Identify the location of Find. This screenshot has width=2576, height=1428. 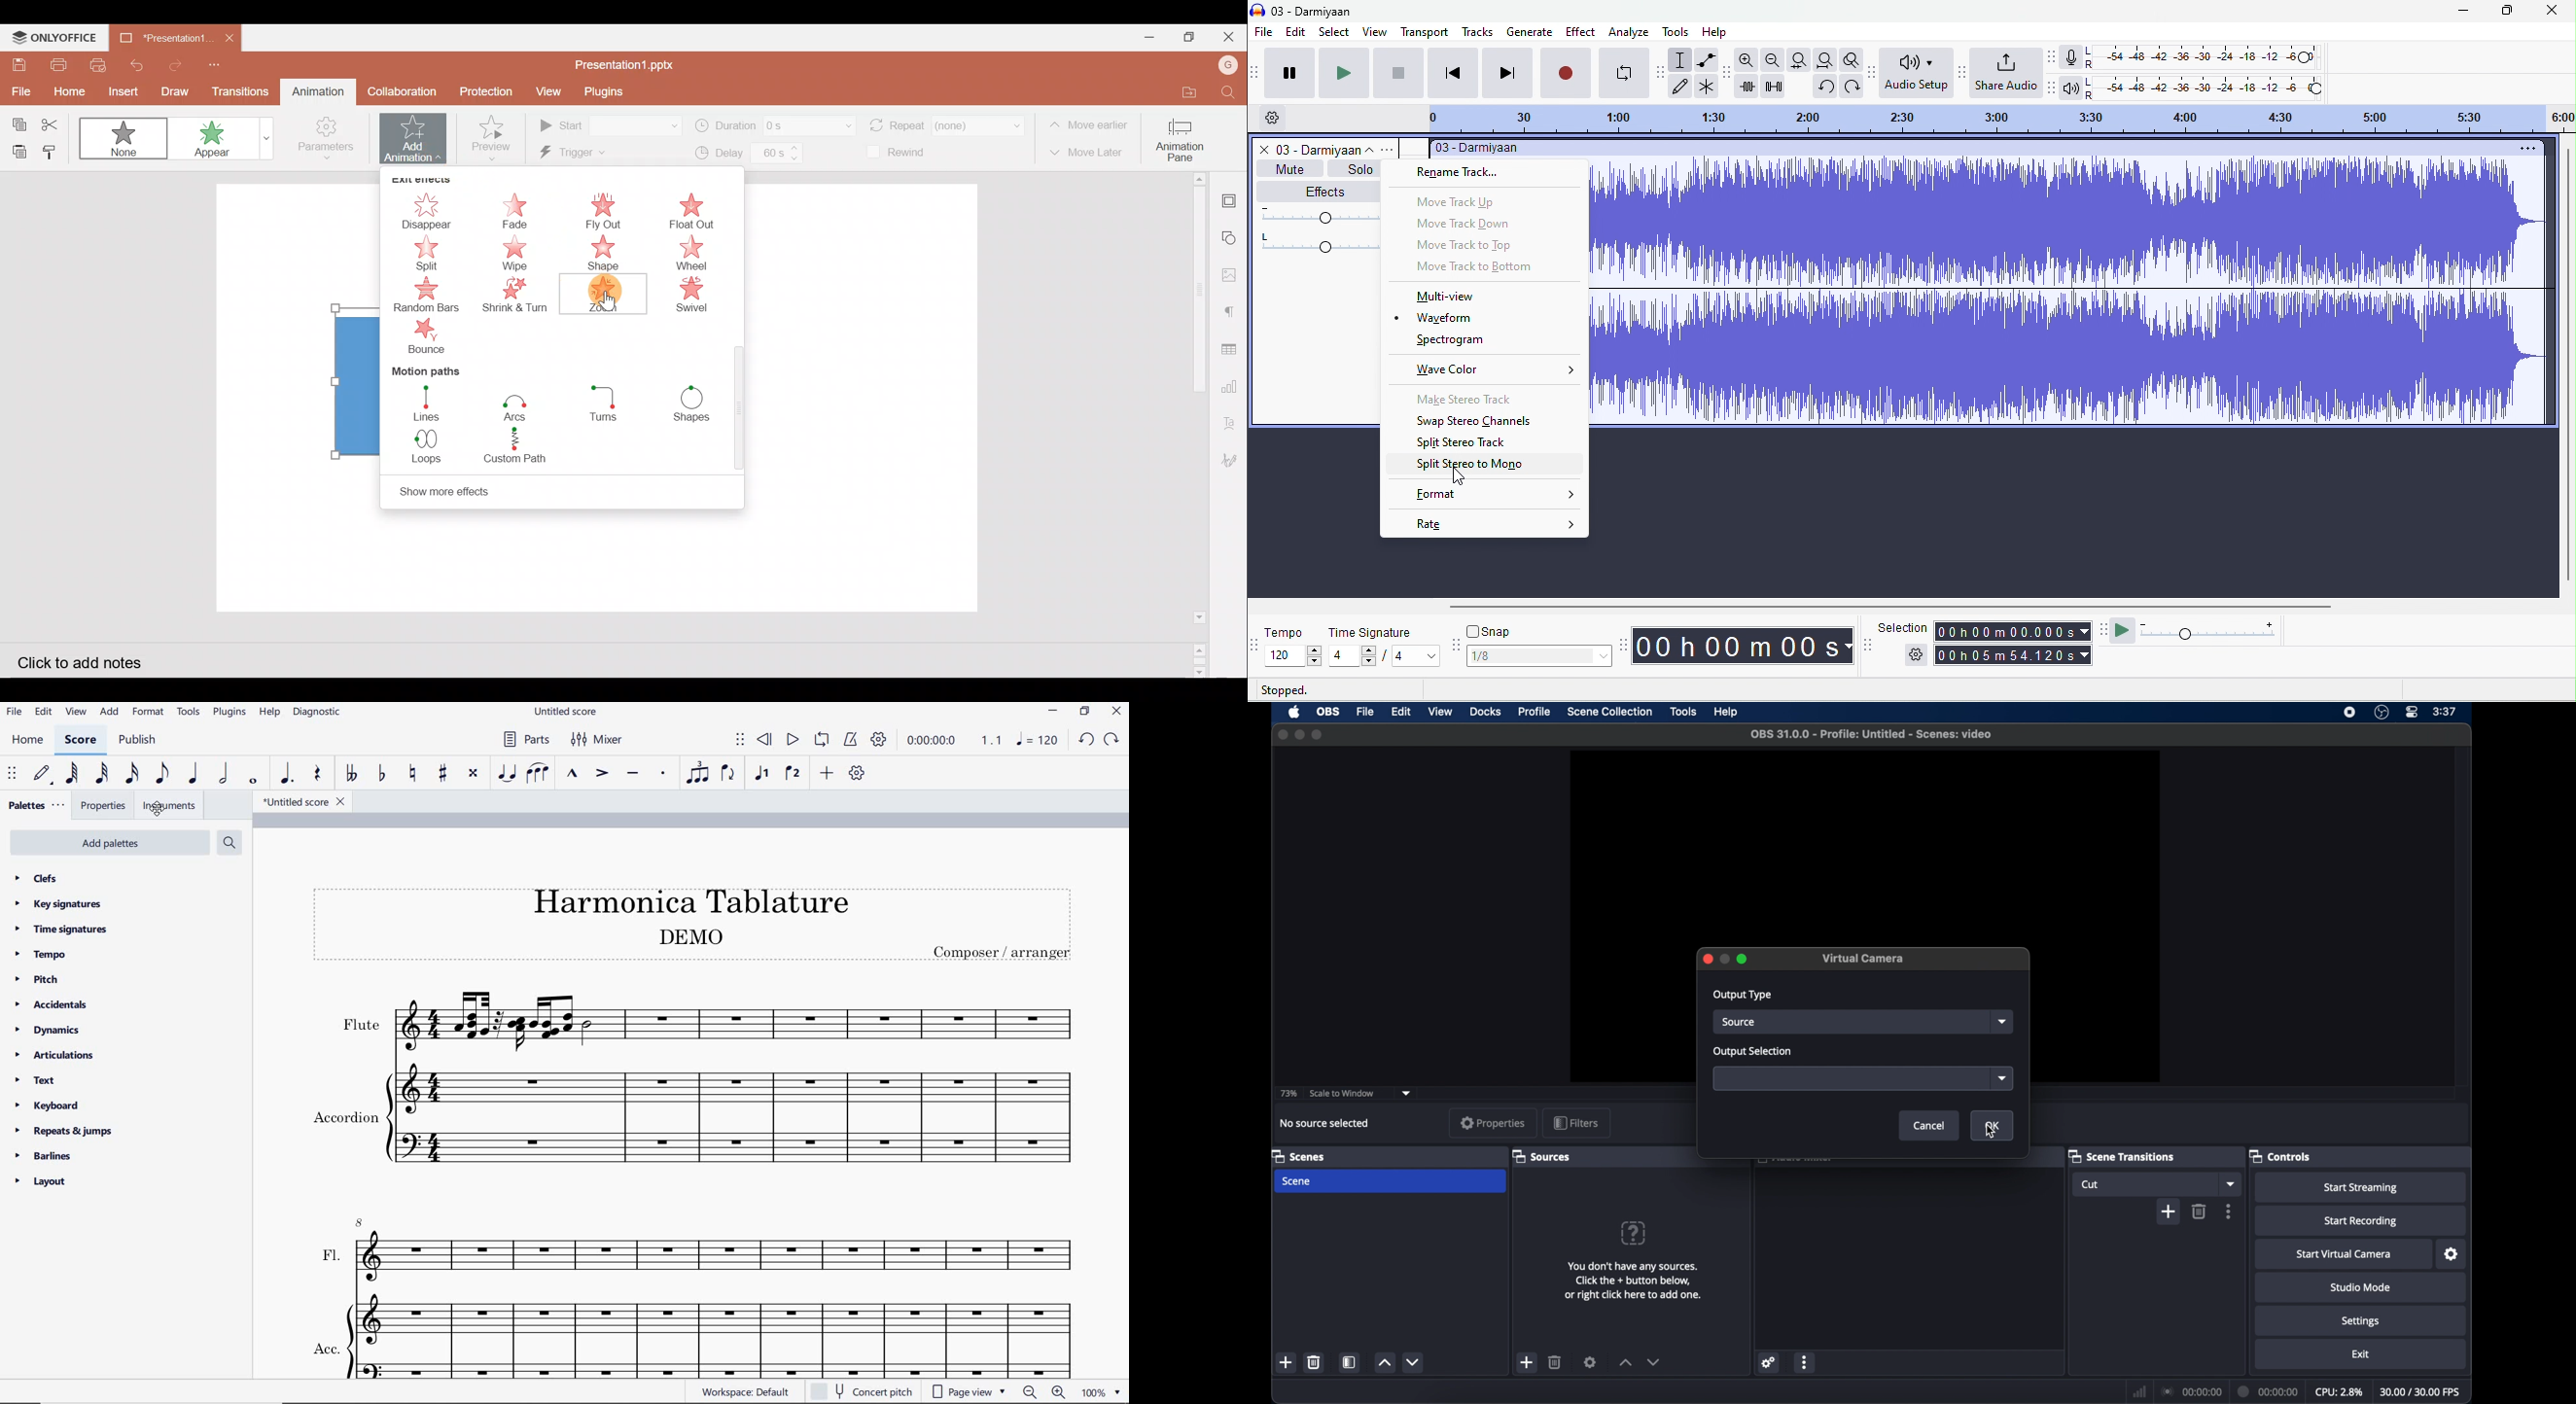
(1229, 94).